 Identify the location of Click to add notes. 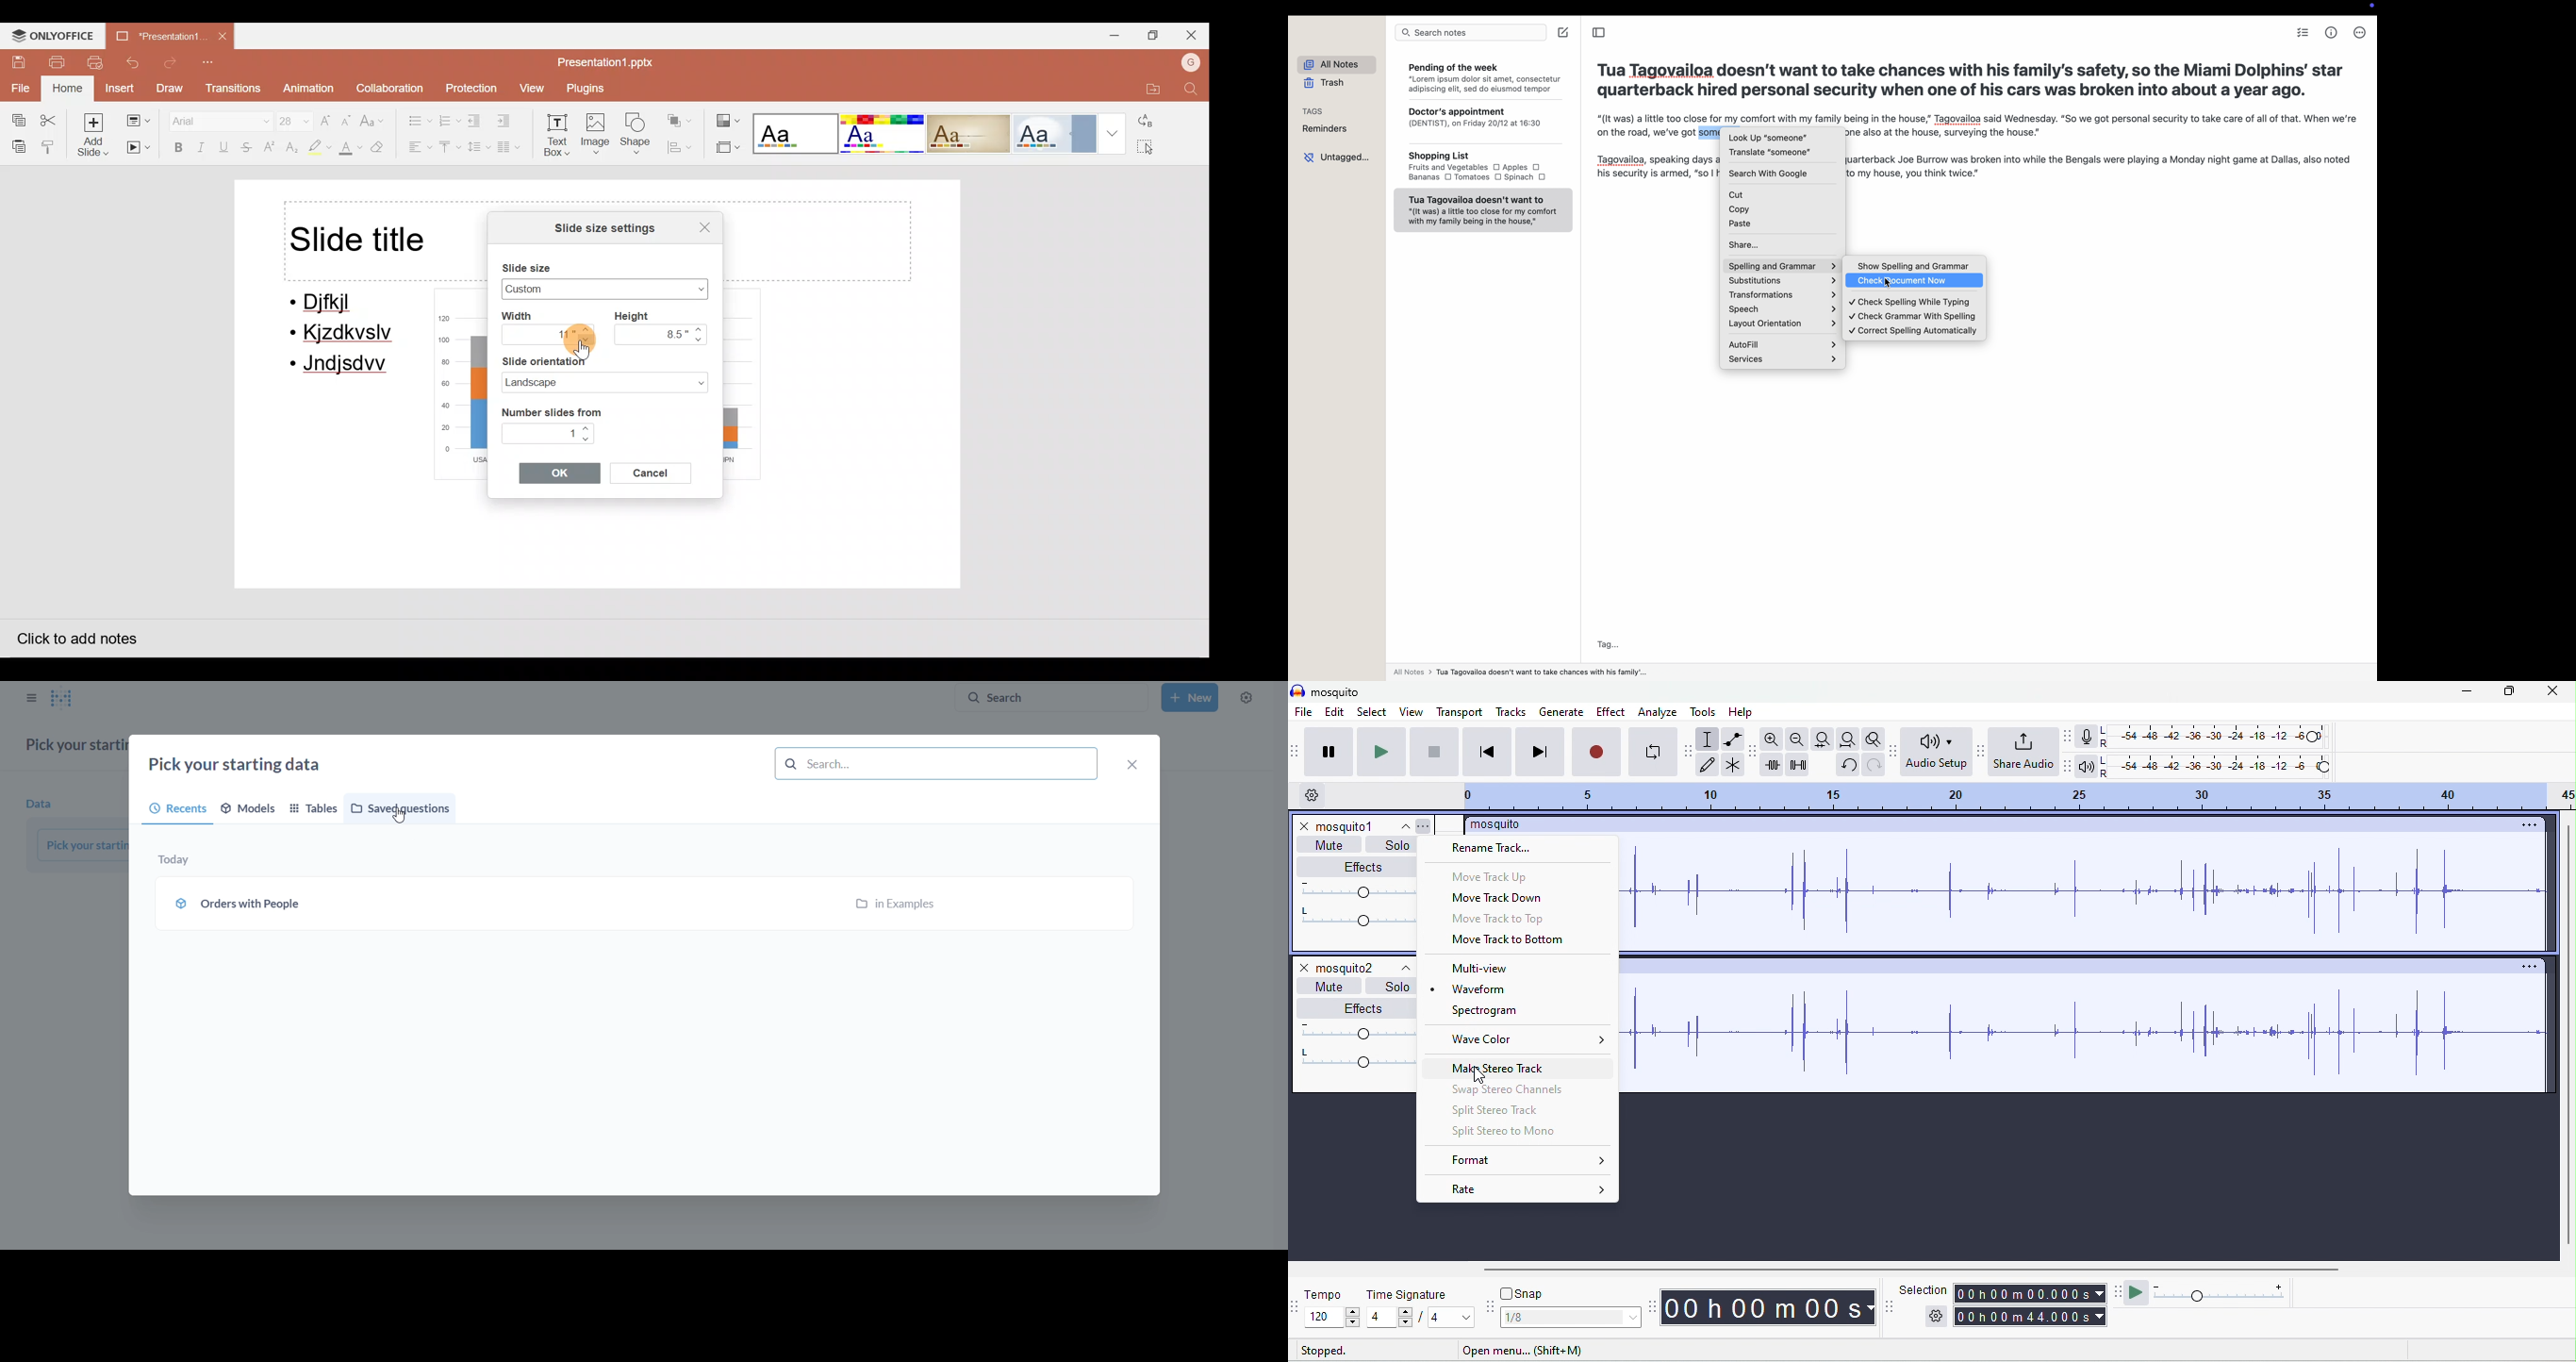
(75, 635).